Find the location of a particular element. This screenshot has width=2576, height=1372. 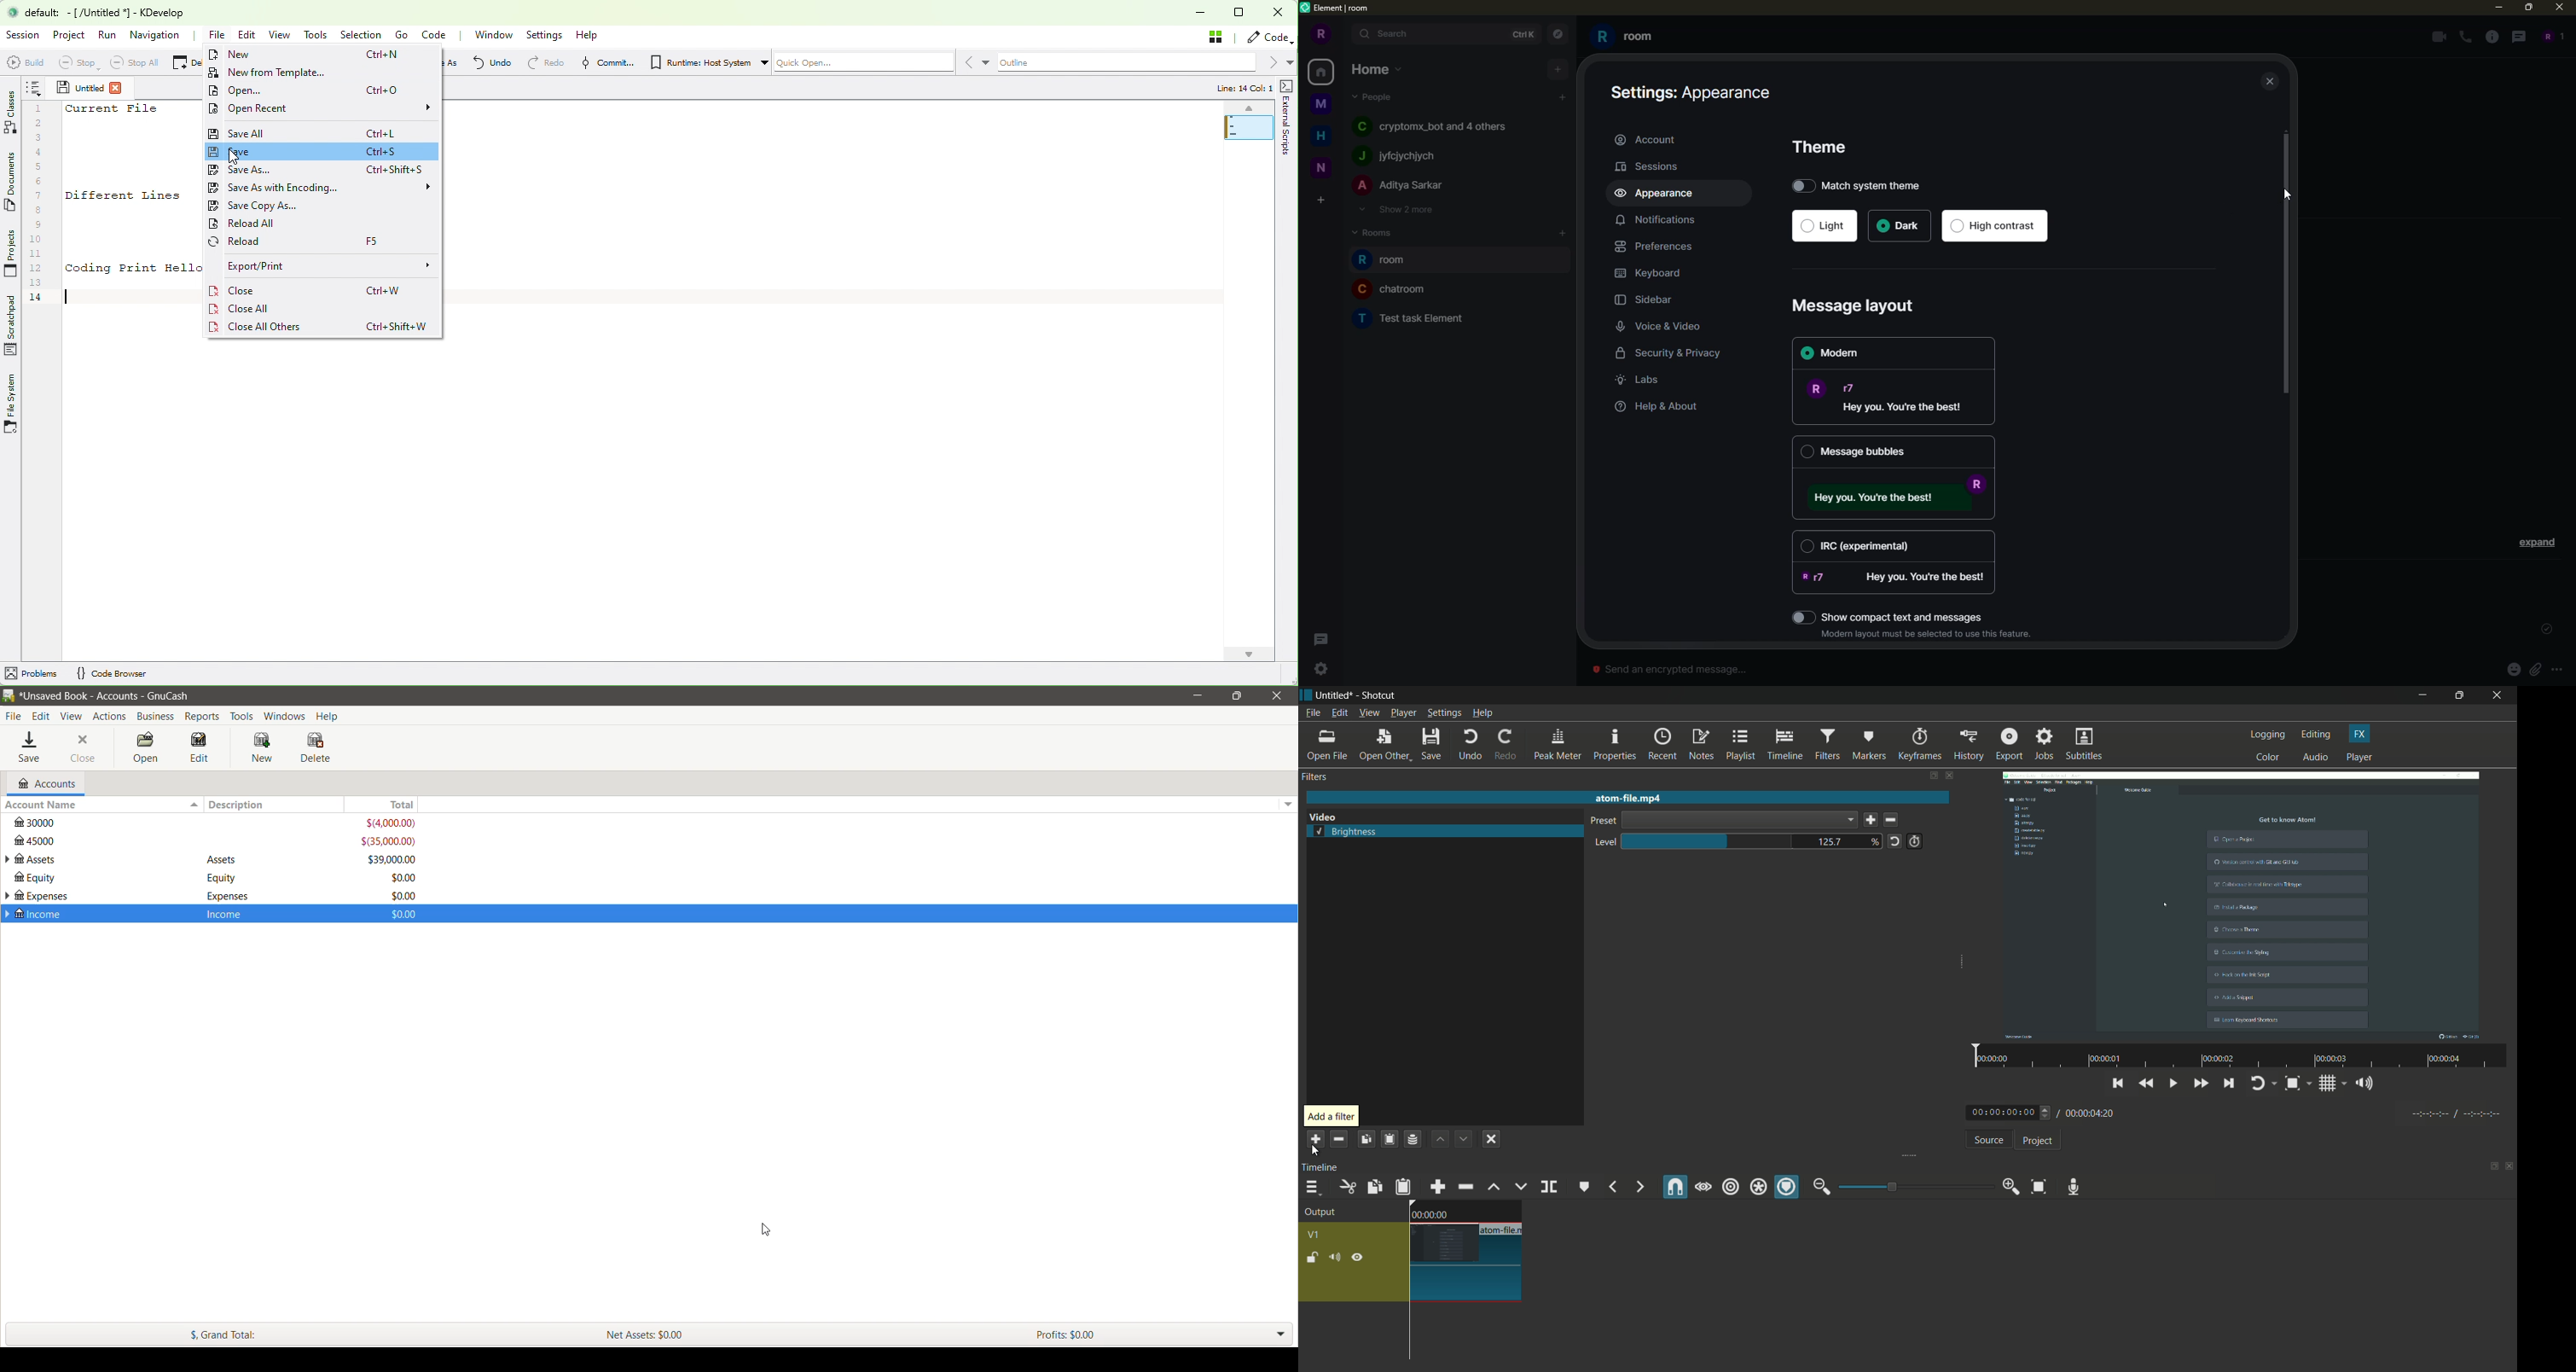

show 2 more is located at coordinates (1395, 209).